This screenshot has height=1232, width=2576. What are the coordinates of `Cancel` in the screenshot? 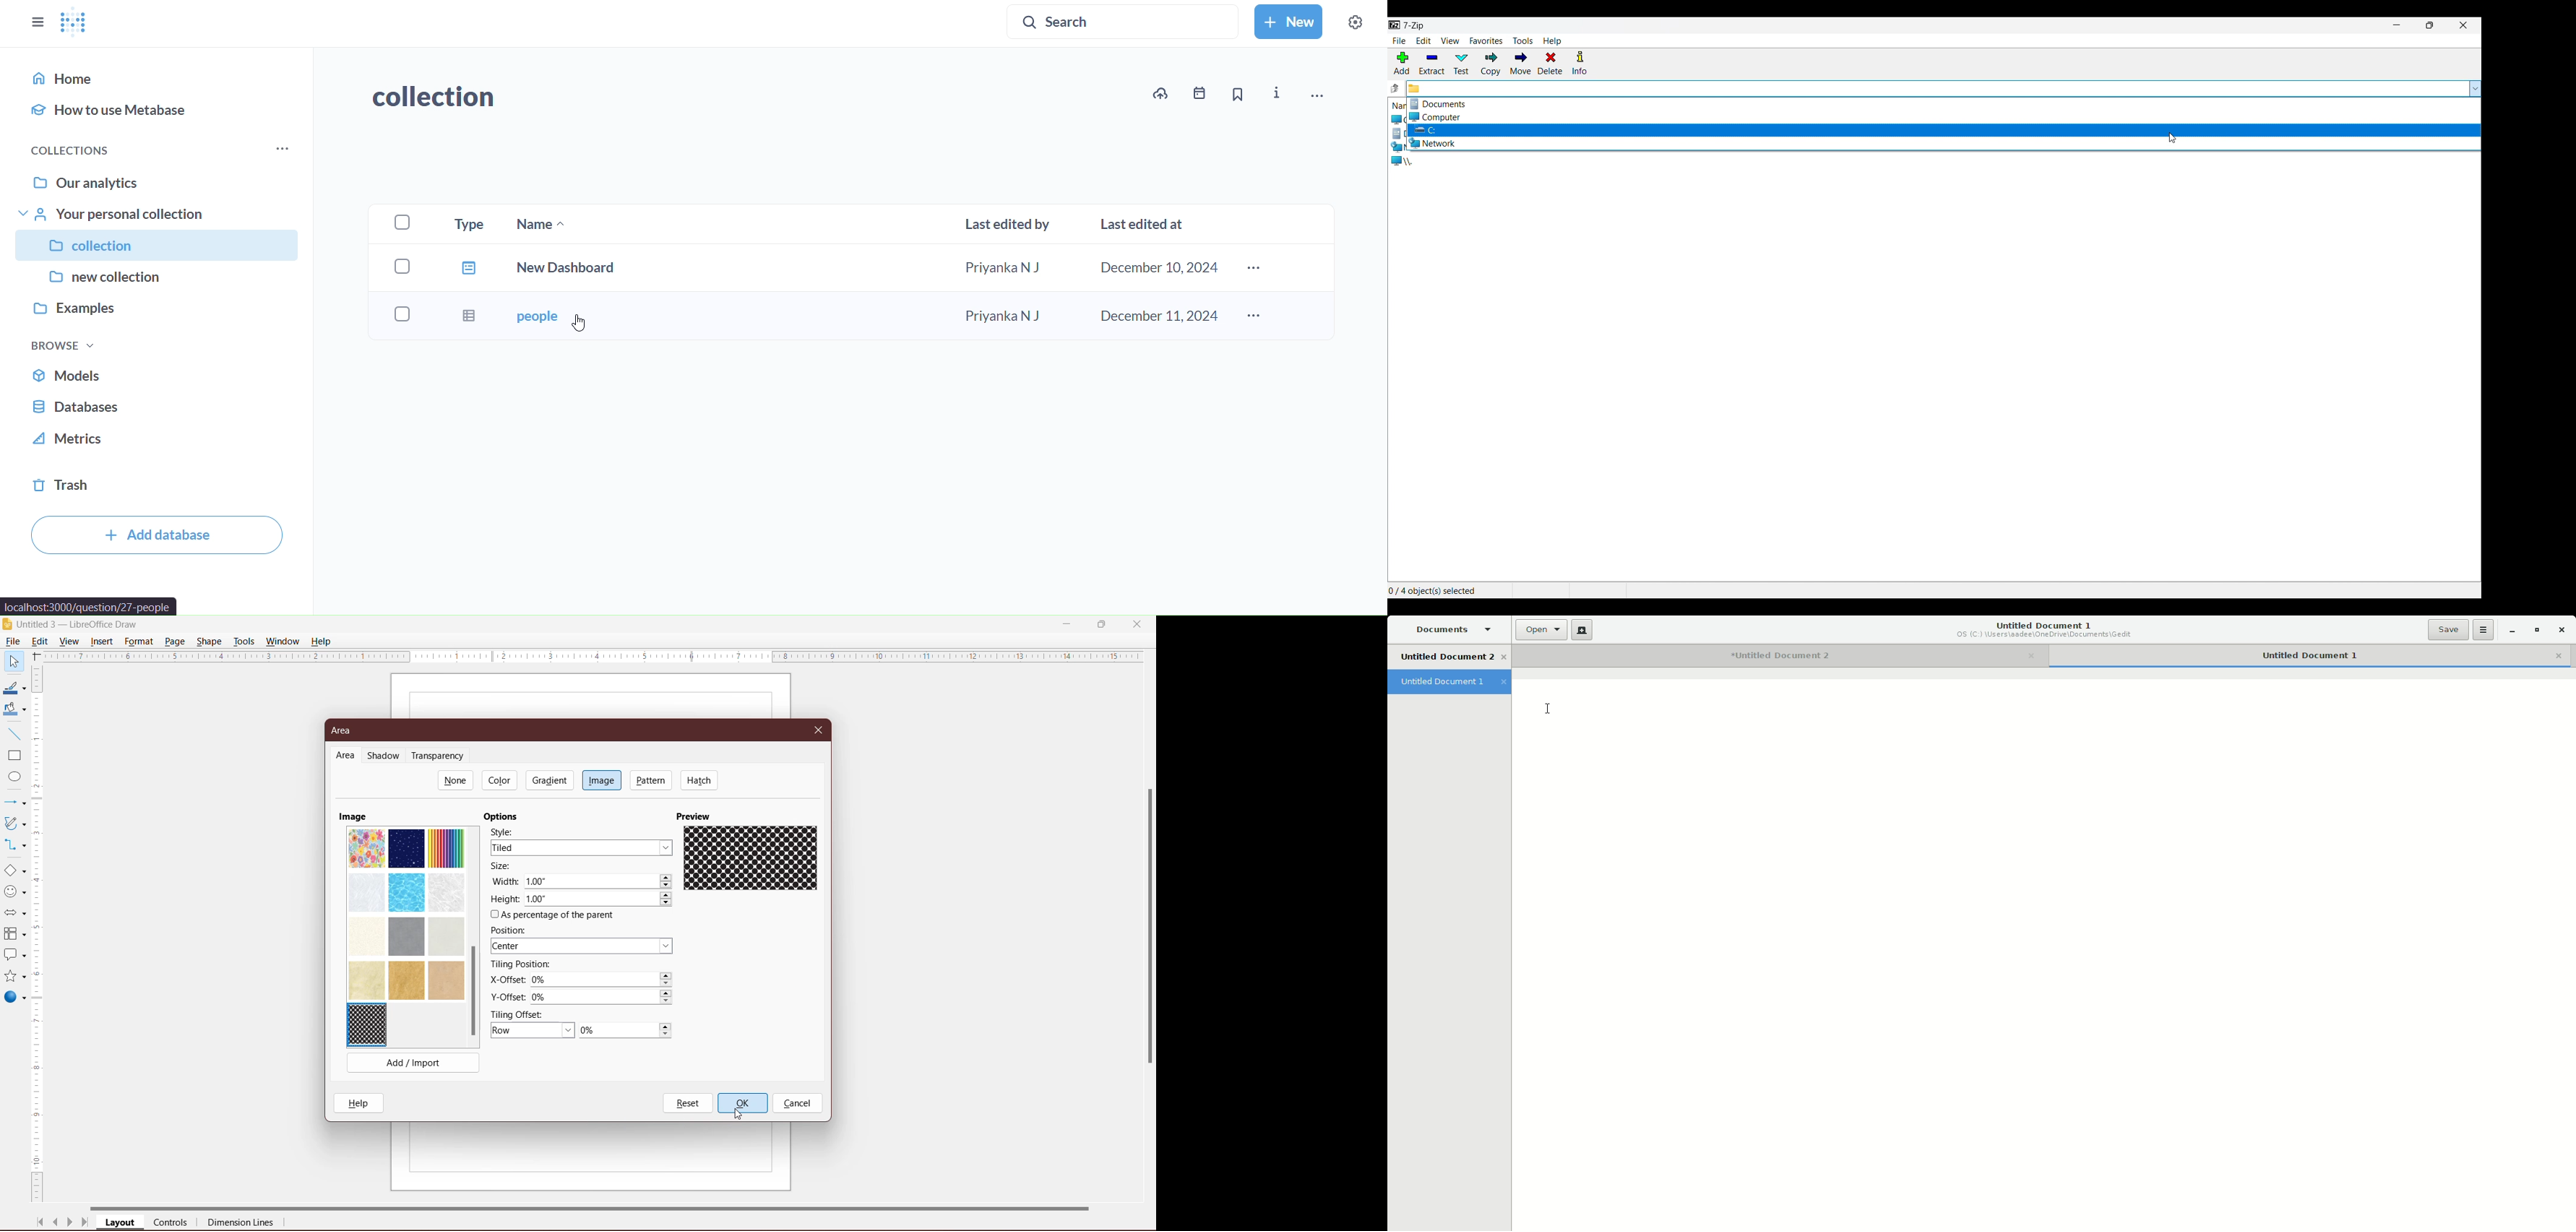 It's located at (798, 1104).